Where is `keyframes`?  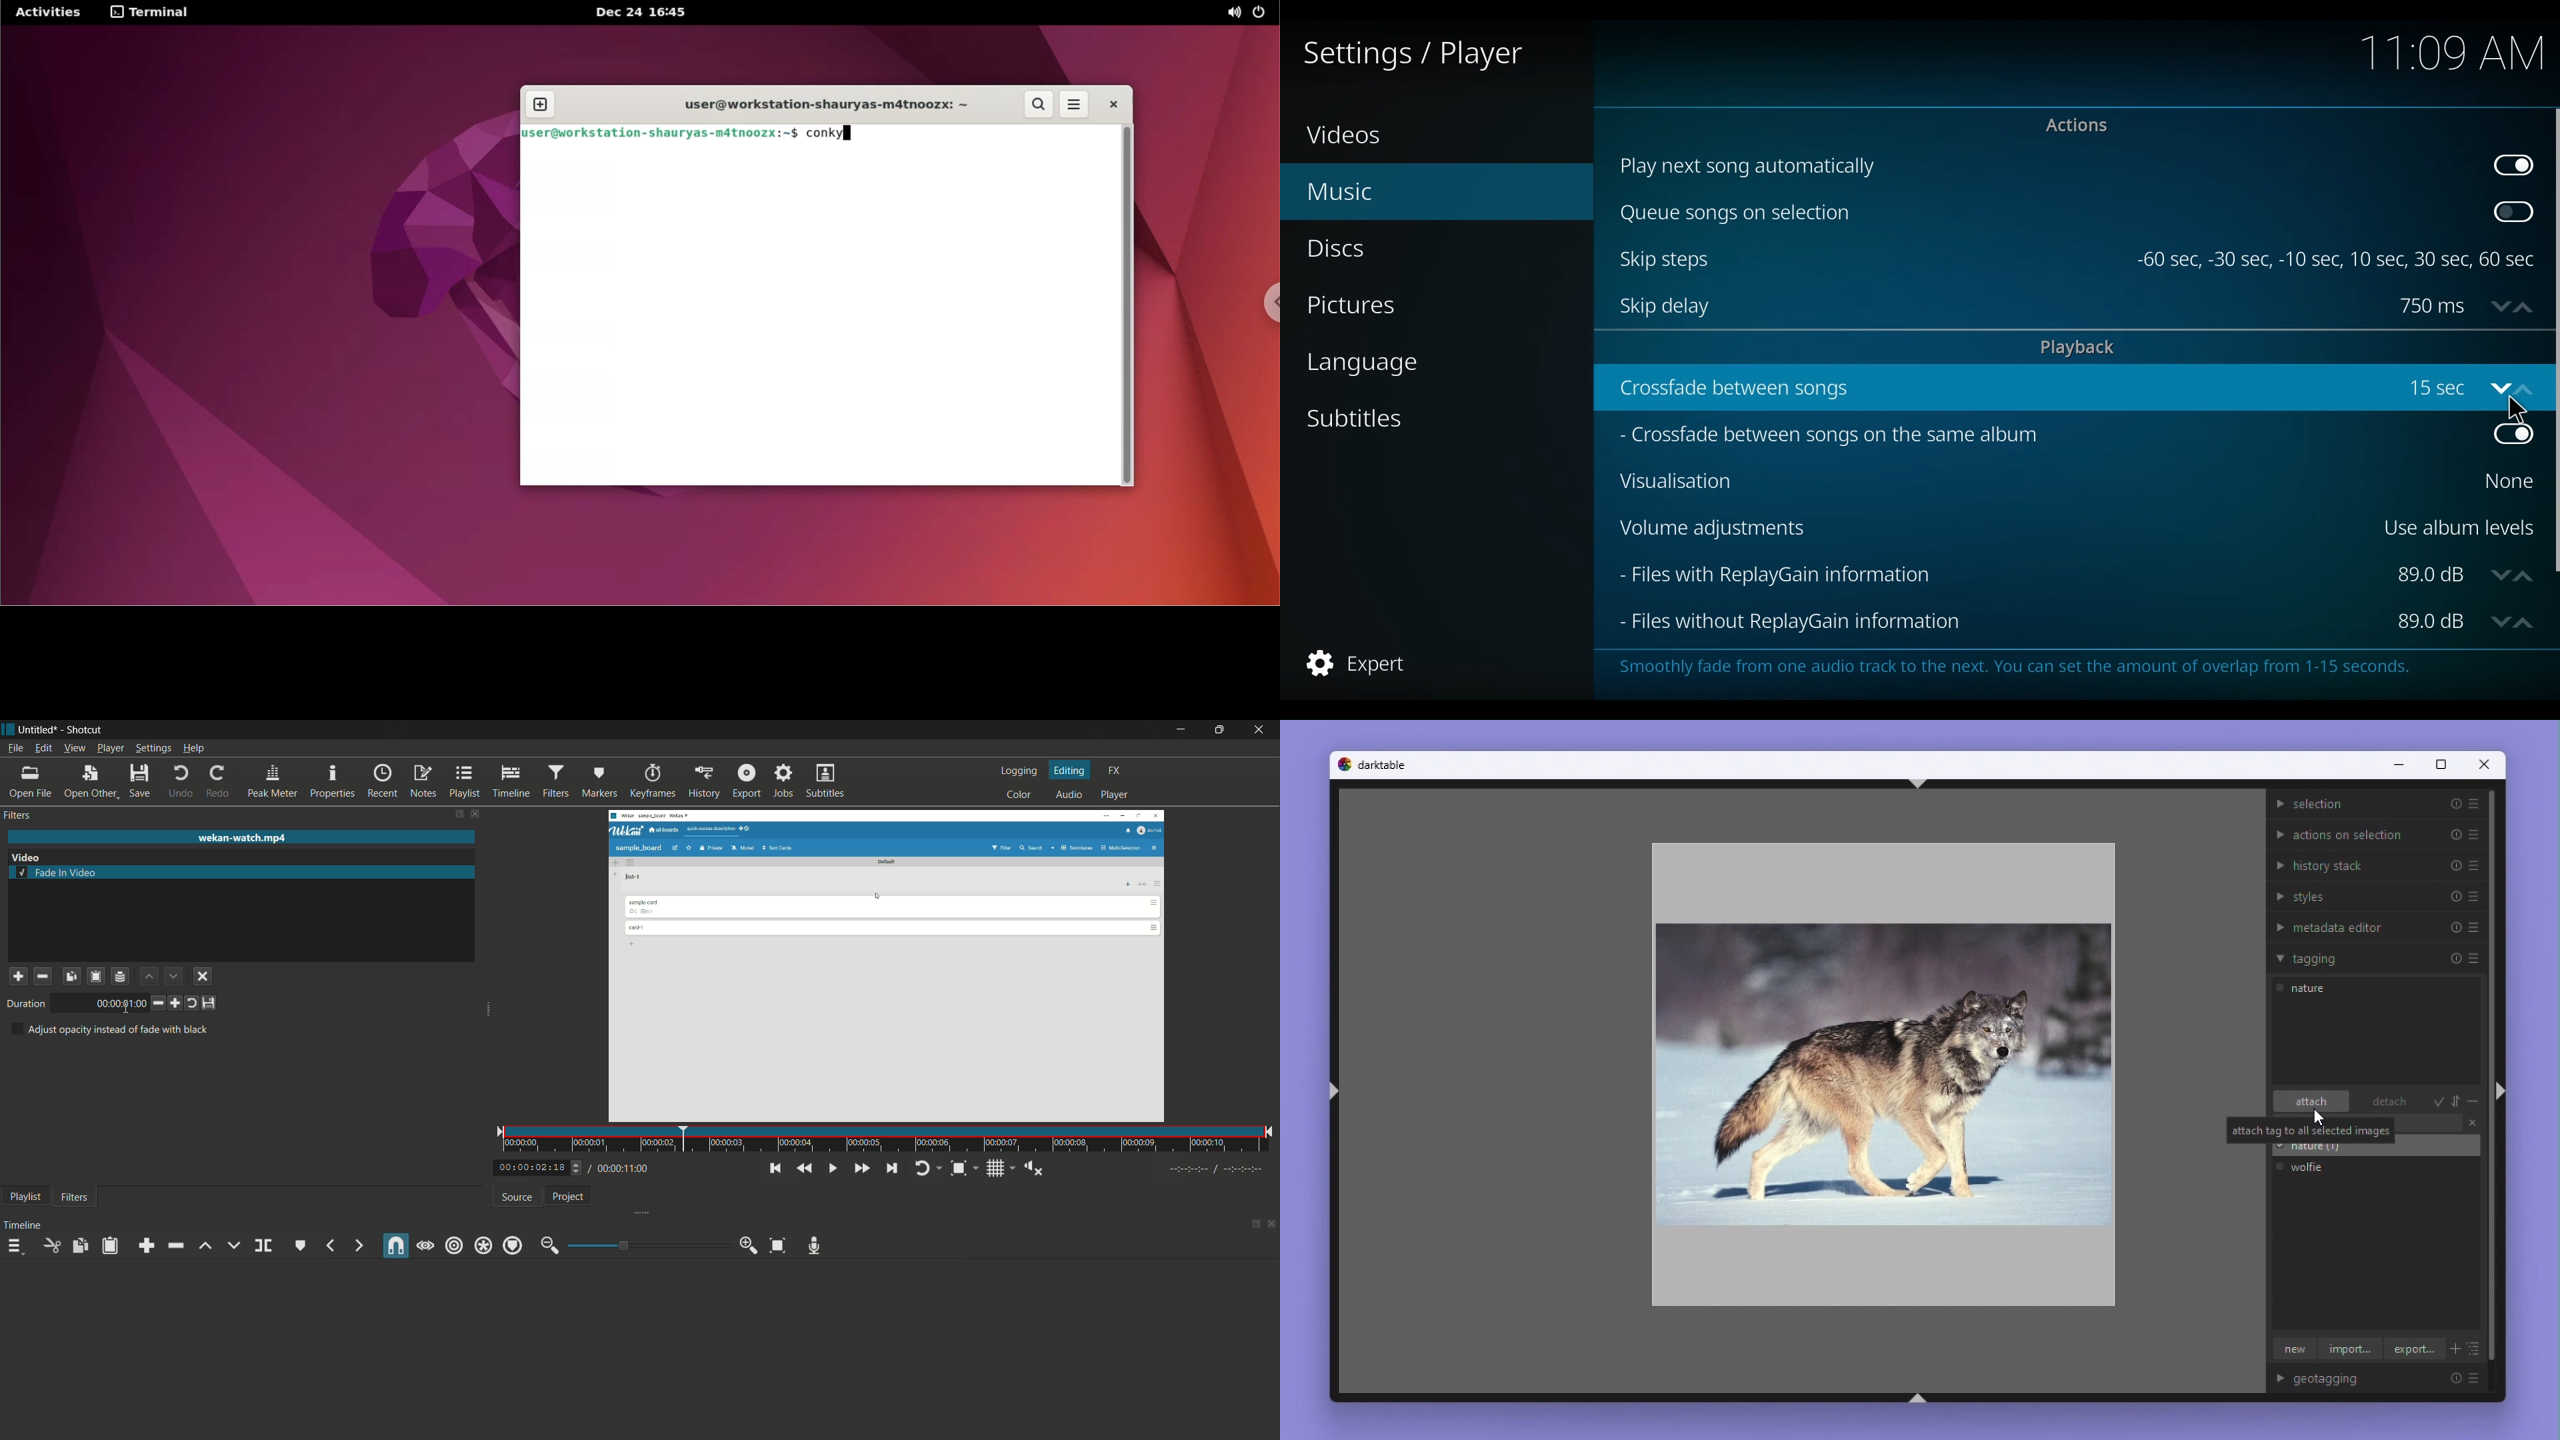 keyframes is located at coordinates (653, 782).